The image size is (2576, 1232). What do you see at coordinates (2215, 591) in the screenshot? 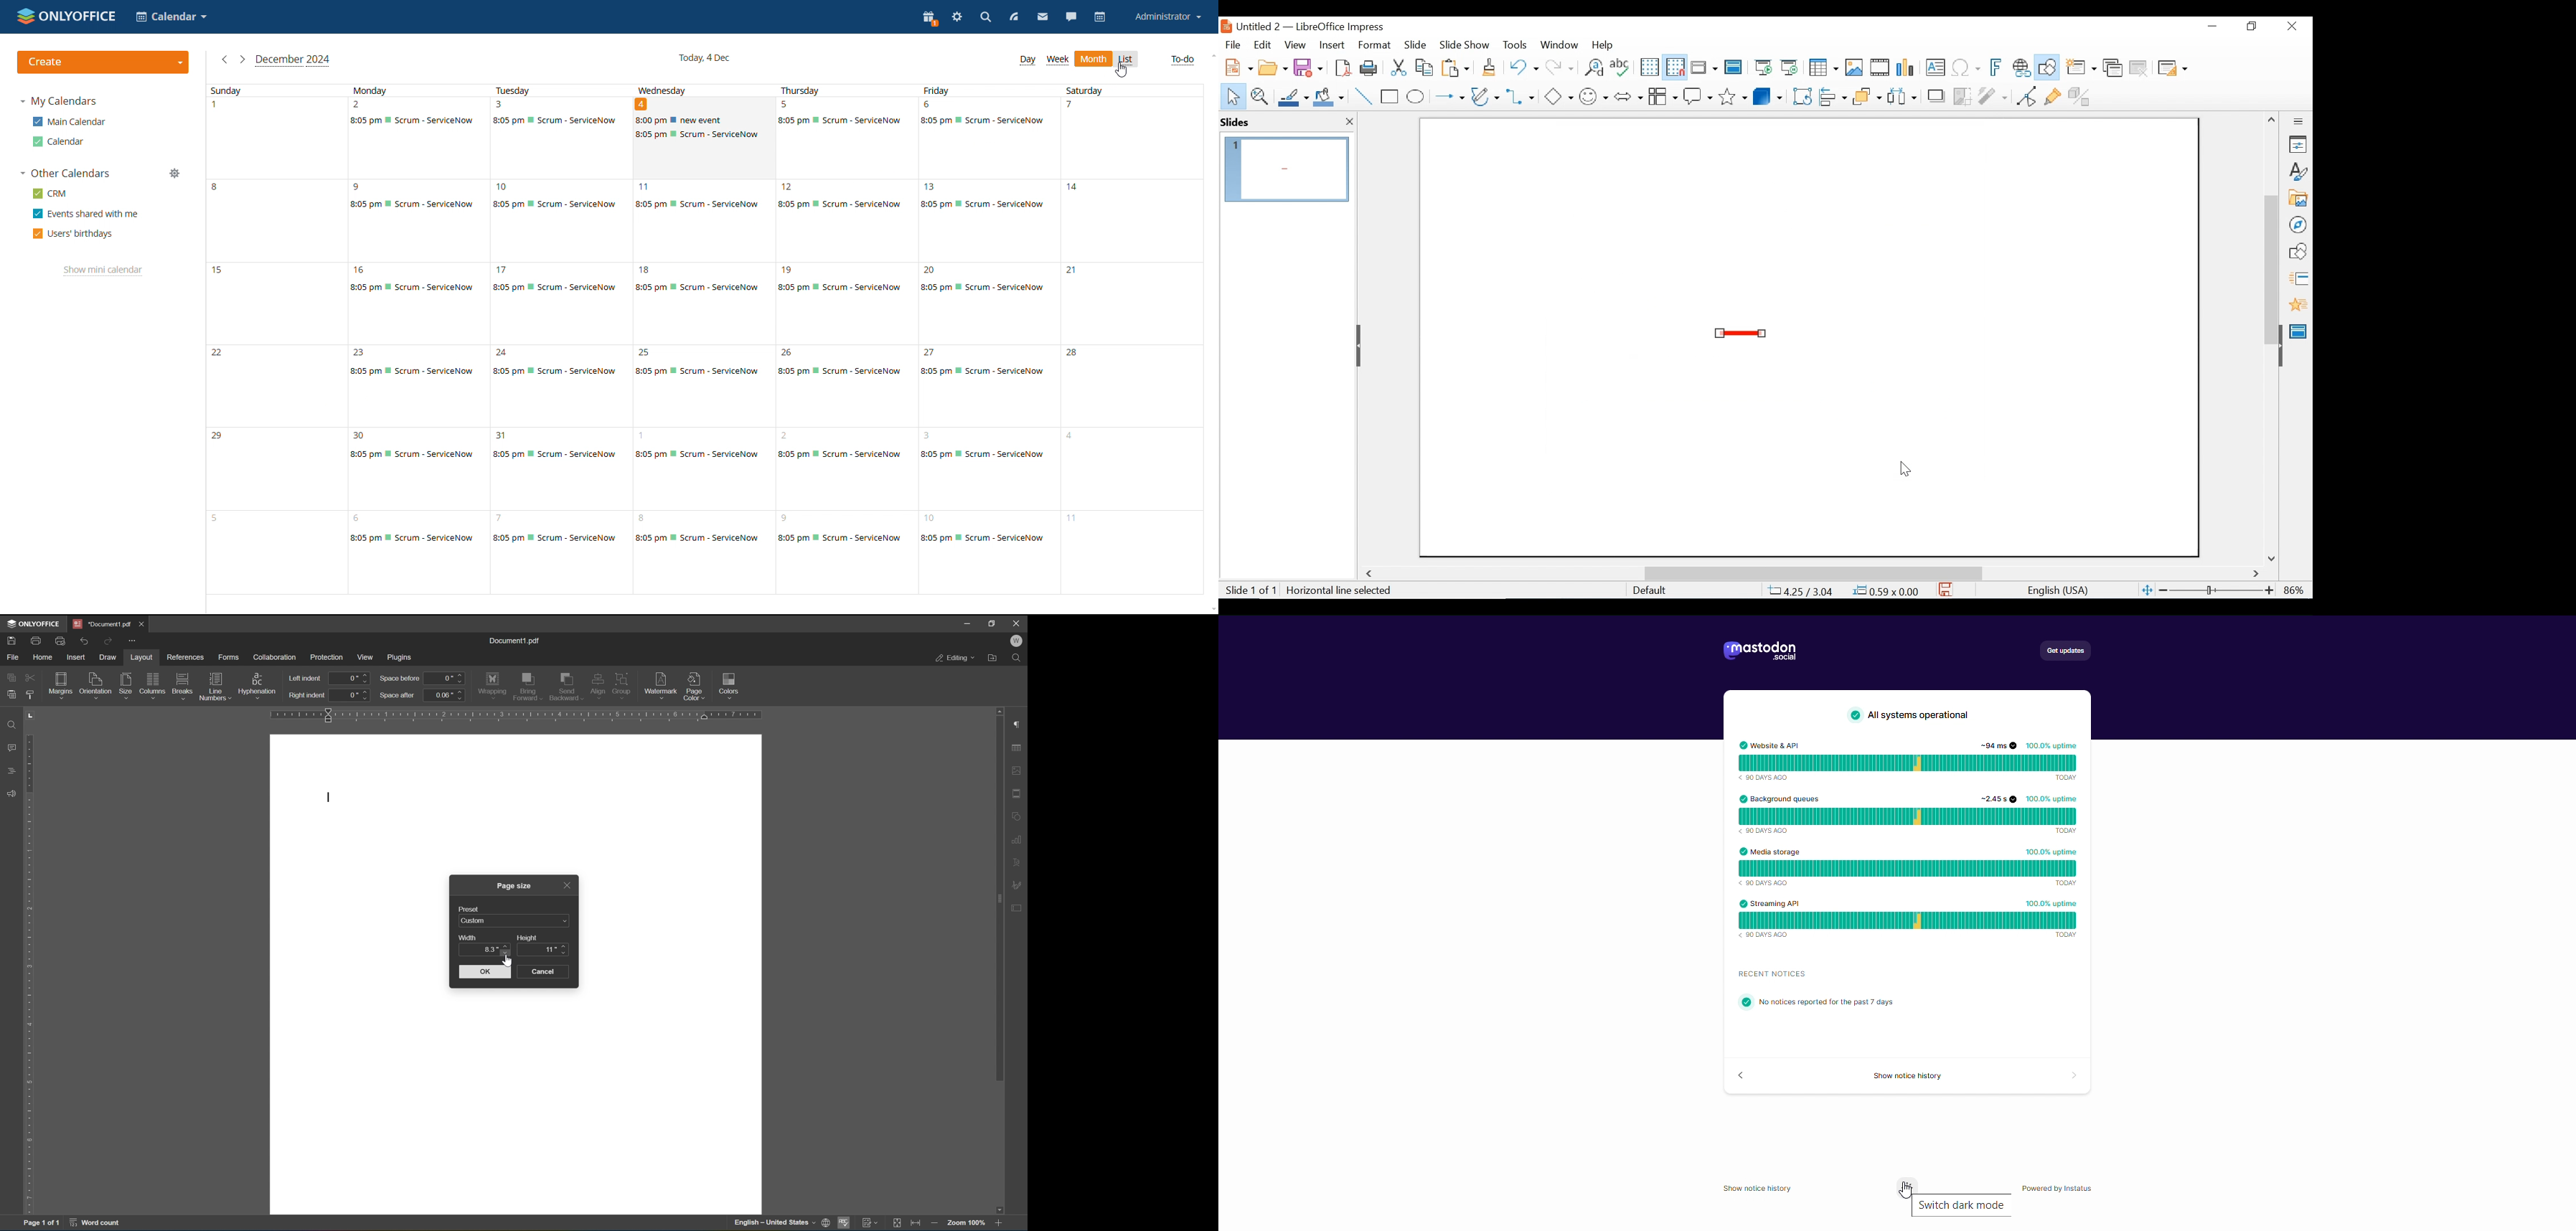
I see `Zoom Slider` at bounding box center [2215, 591].